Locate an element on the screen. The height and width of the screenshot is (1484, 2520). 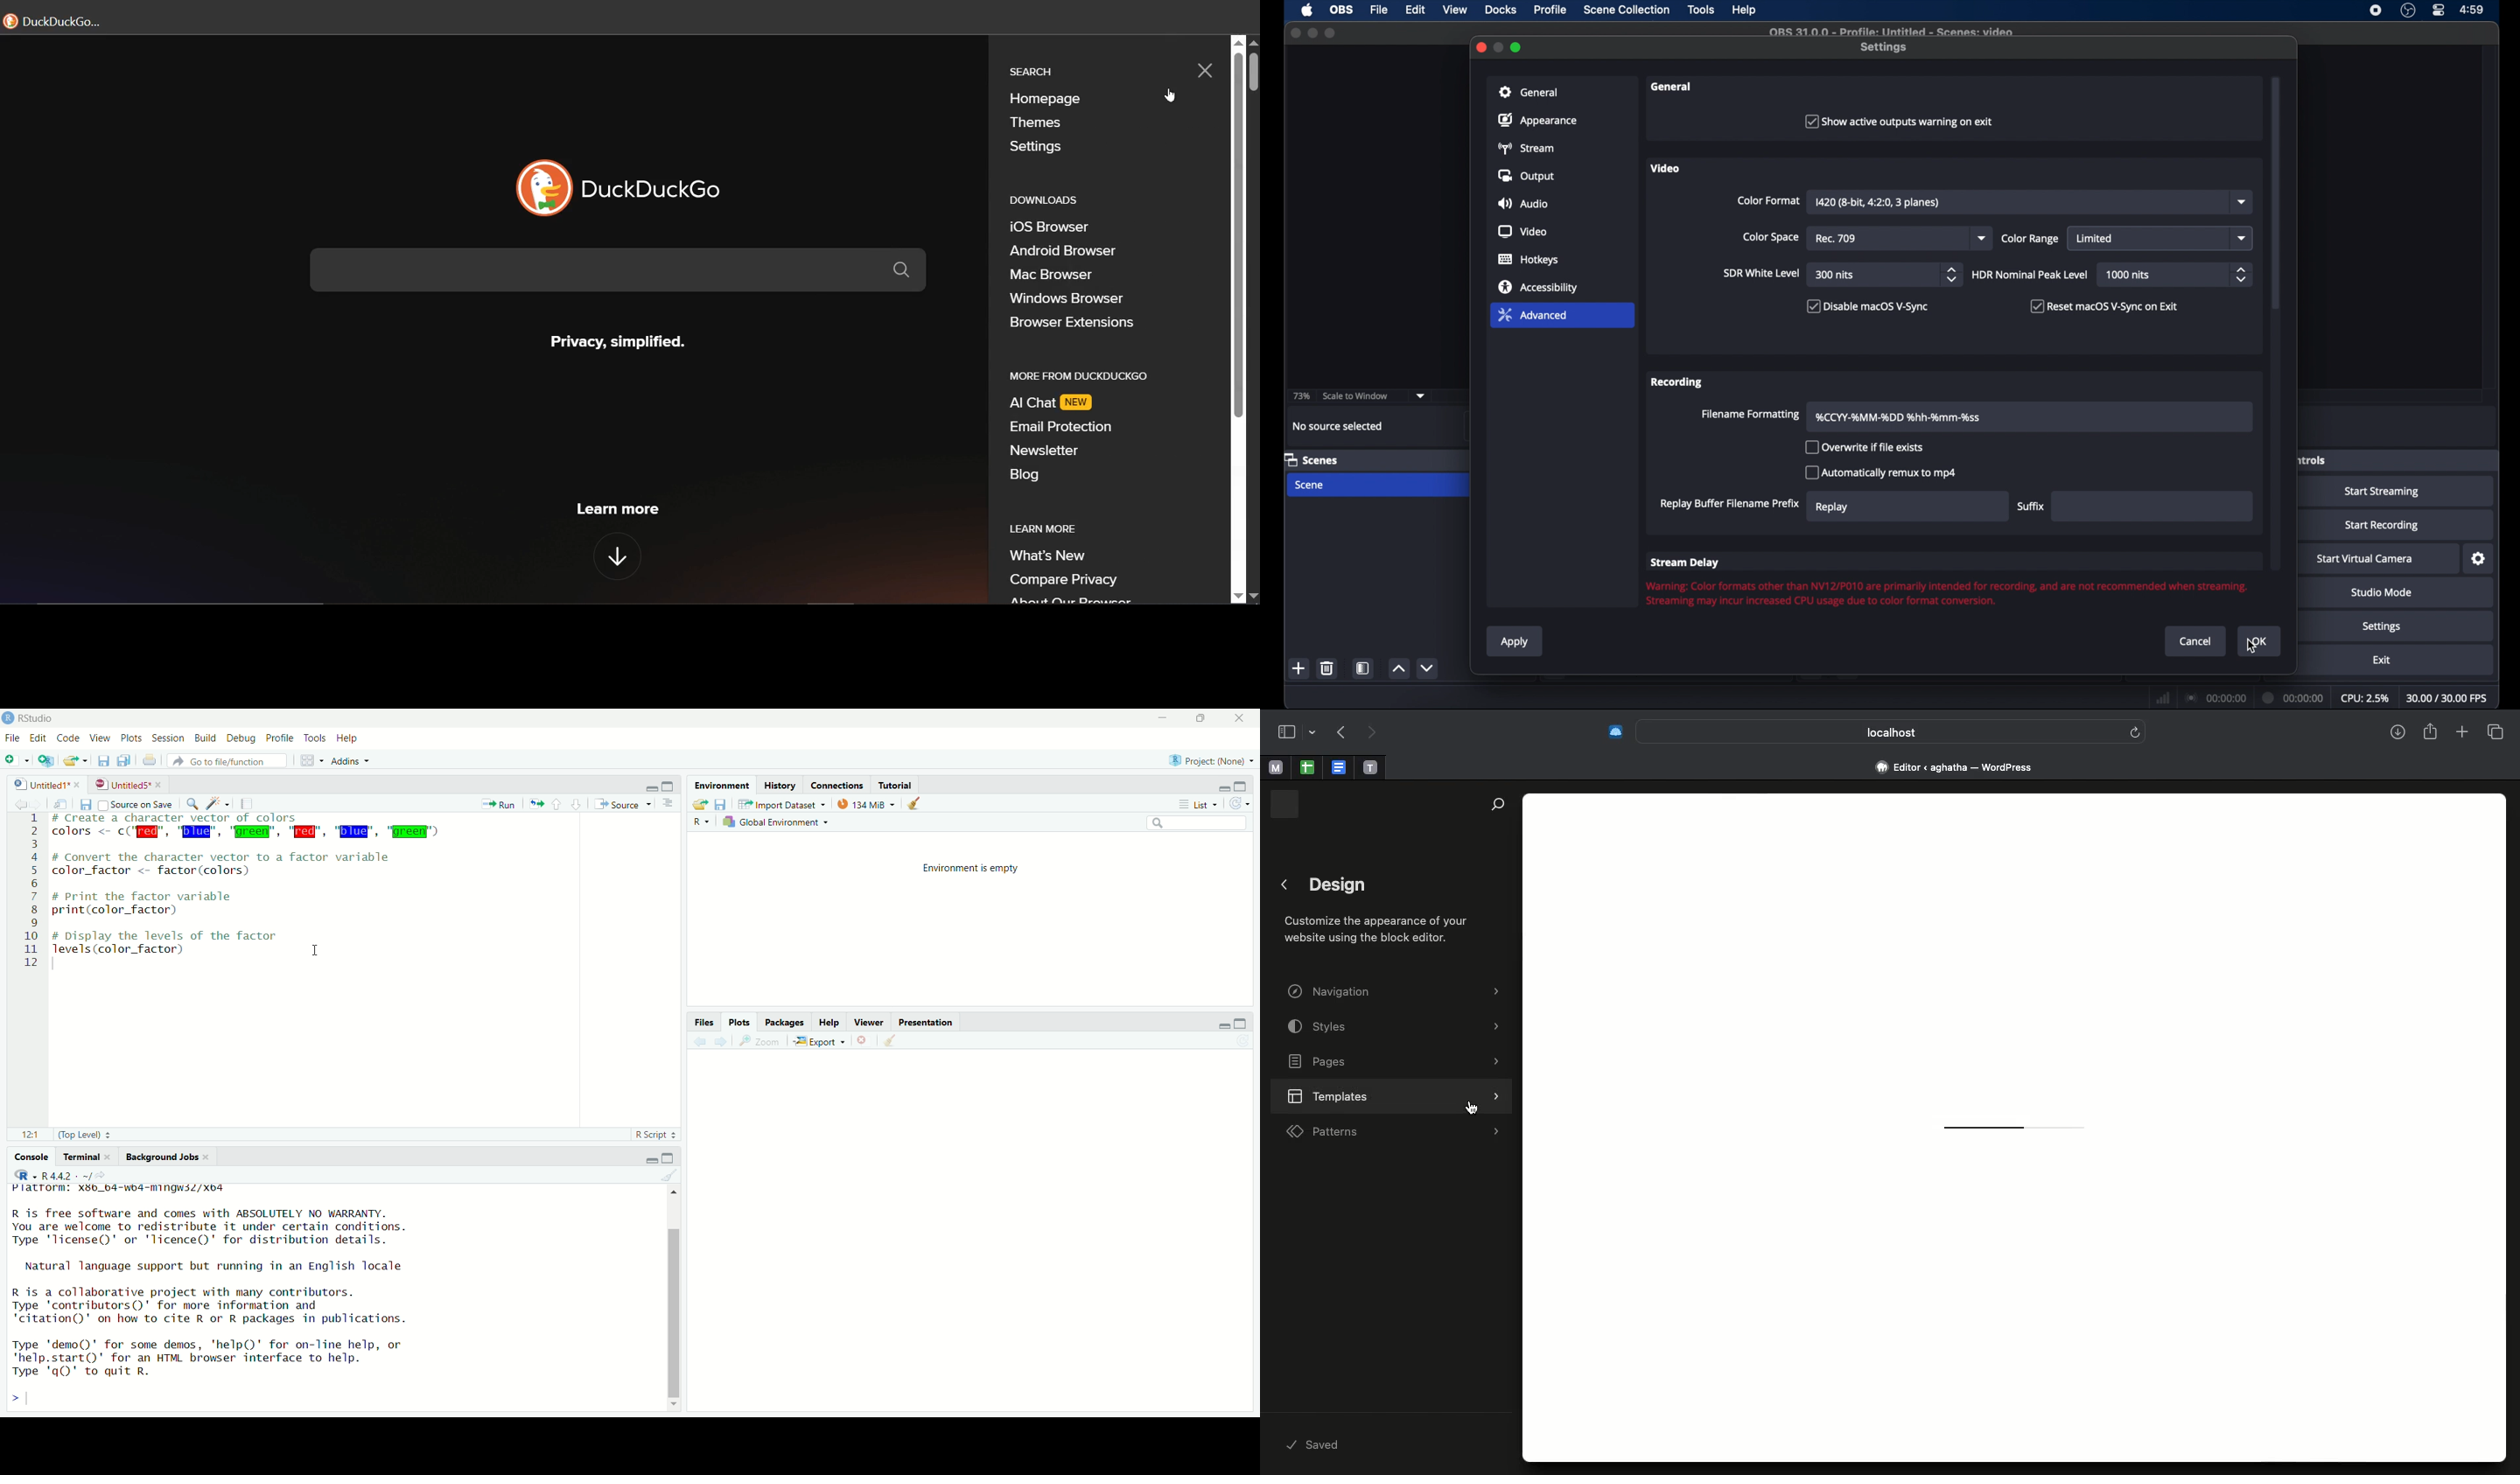
Viewer is located at coordinates (870, 1022).